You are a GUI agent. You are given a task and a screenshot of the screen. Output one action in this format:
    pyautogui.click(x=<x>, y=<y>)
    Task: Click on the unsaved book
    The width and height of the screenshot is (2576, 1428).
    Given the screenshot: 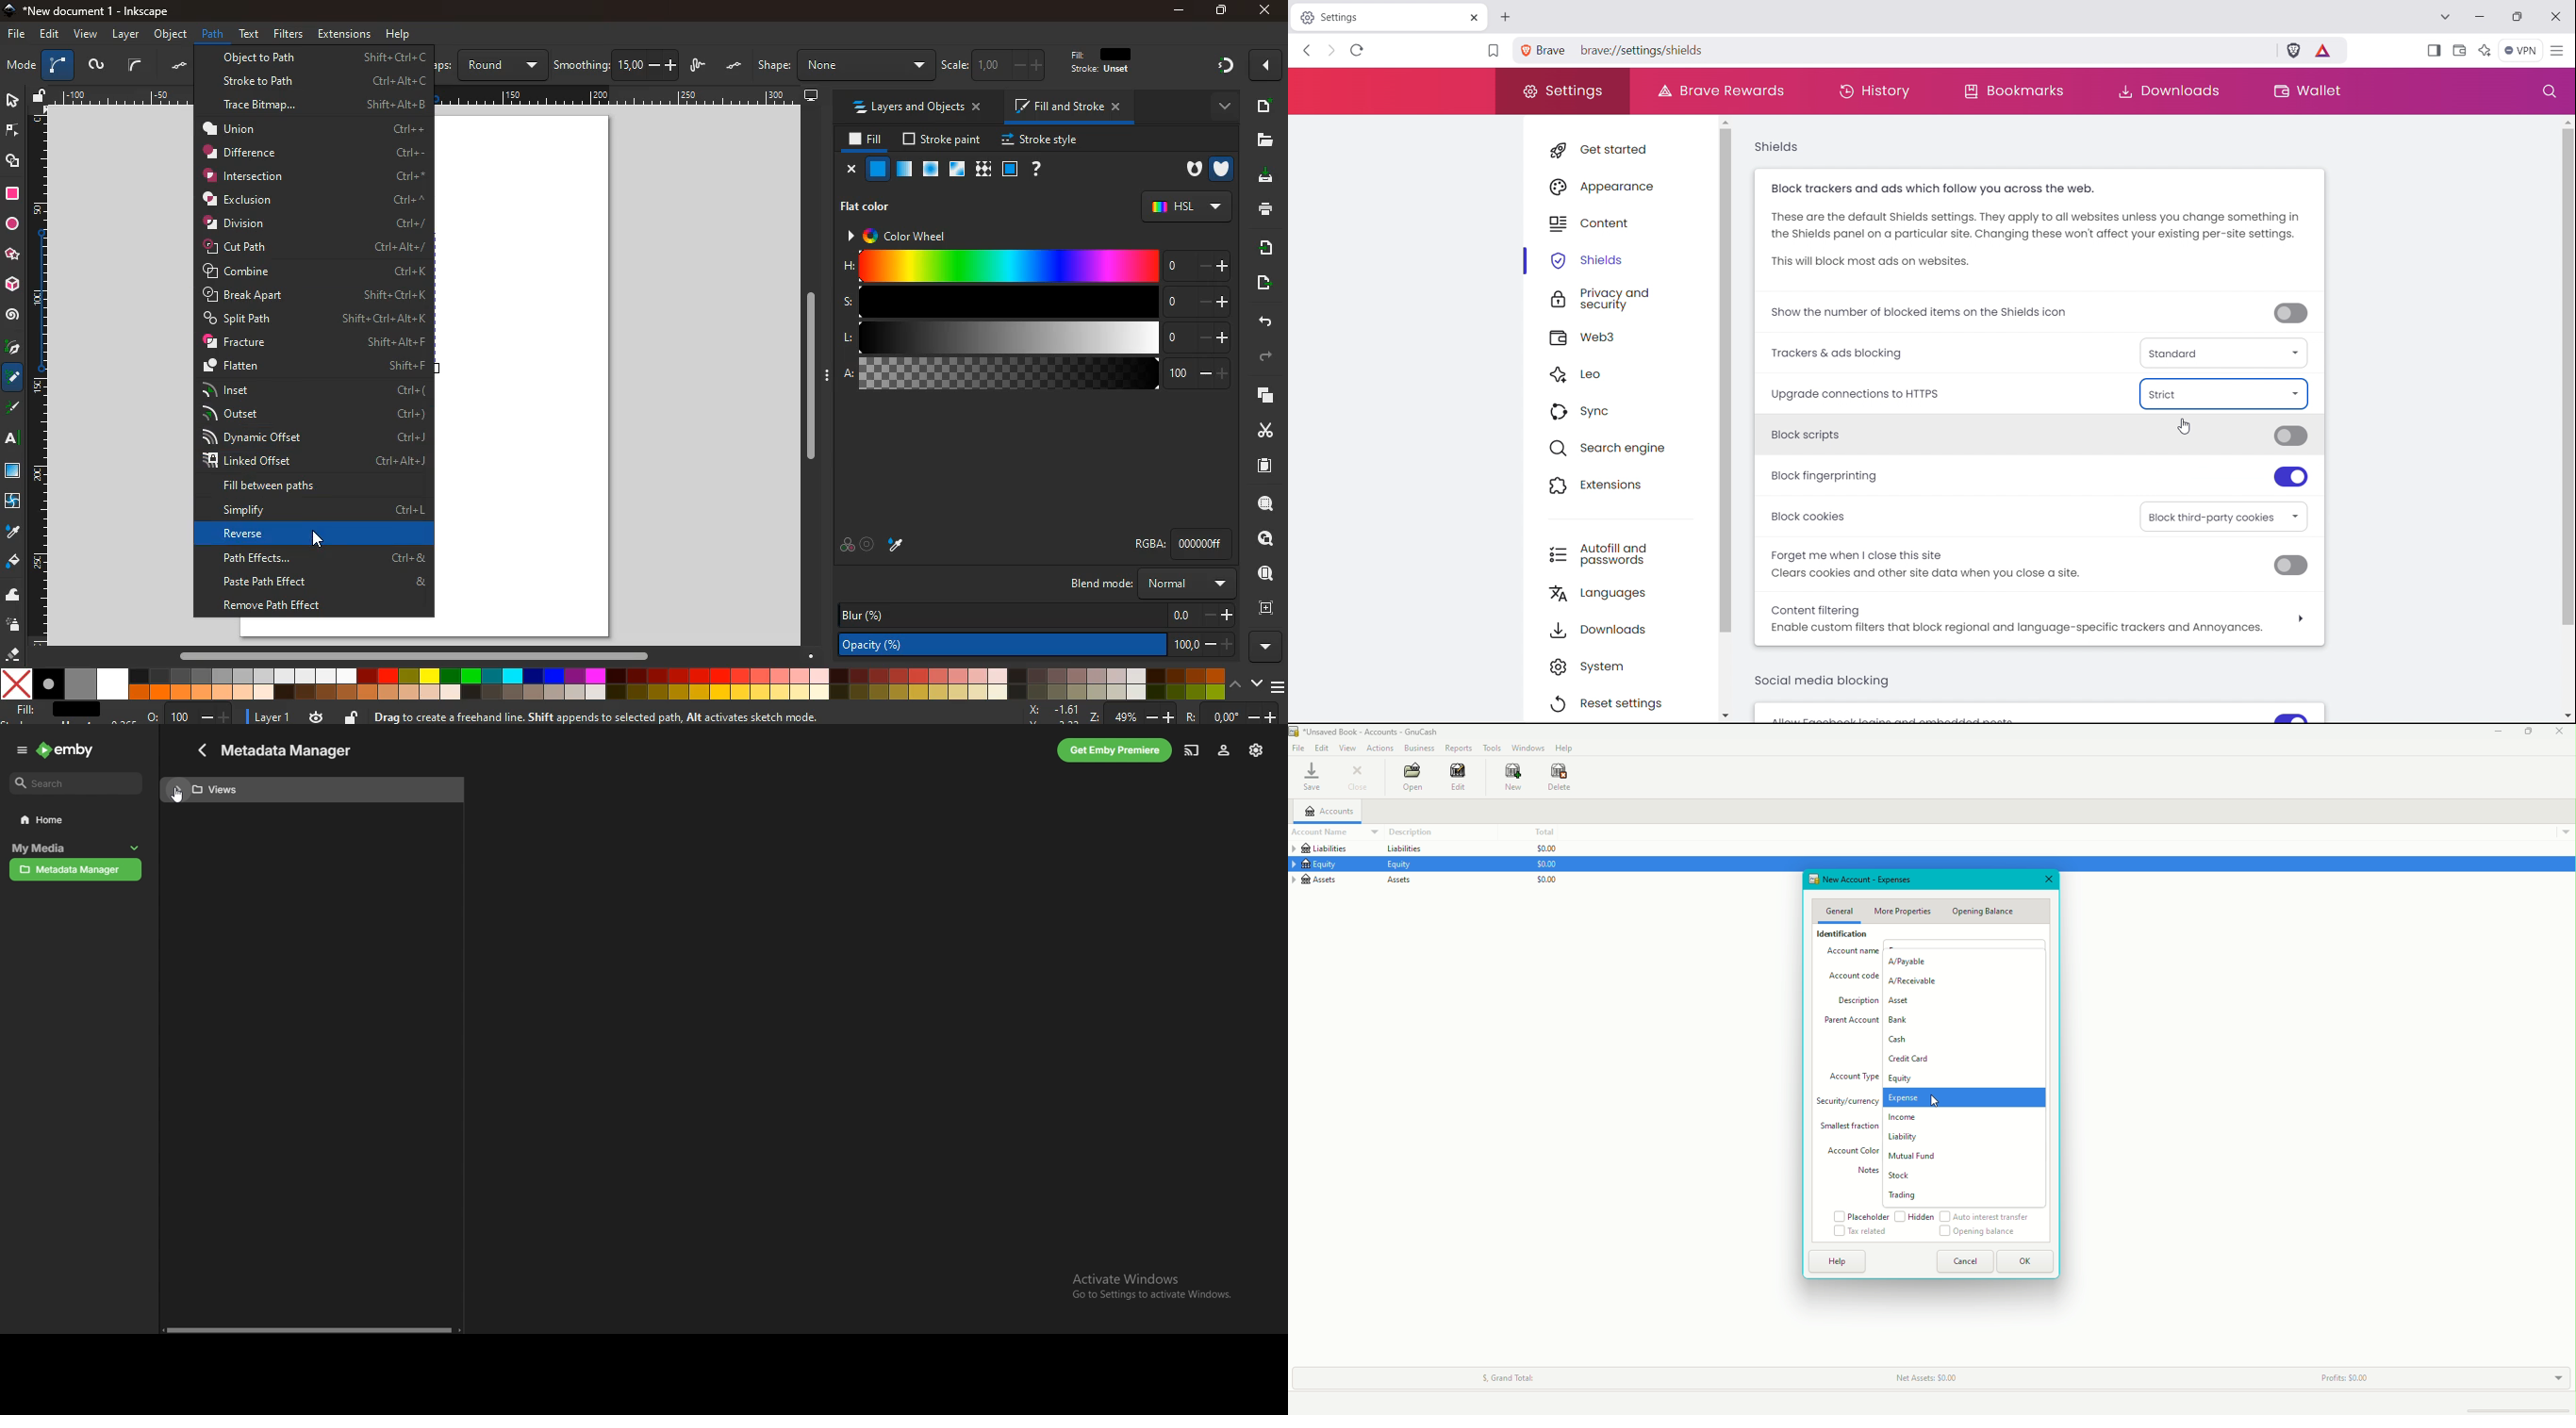 What is the action you would take?
    pyautogui.click(x=1370, y=731)
    